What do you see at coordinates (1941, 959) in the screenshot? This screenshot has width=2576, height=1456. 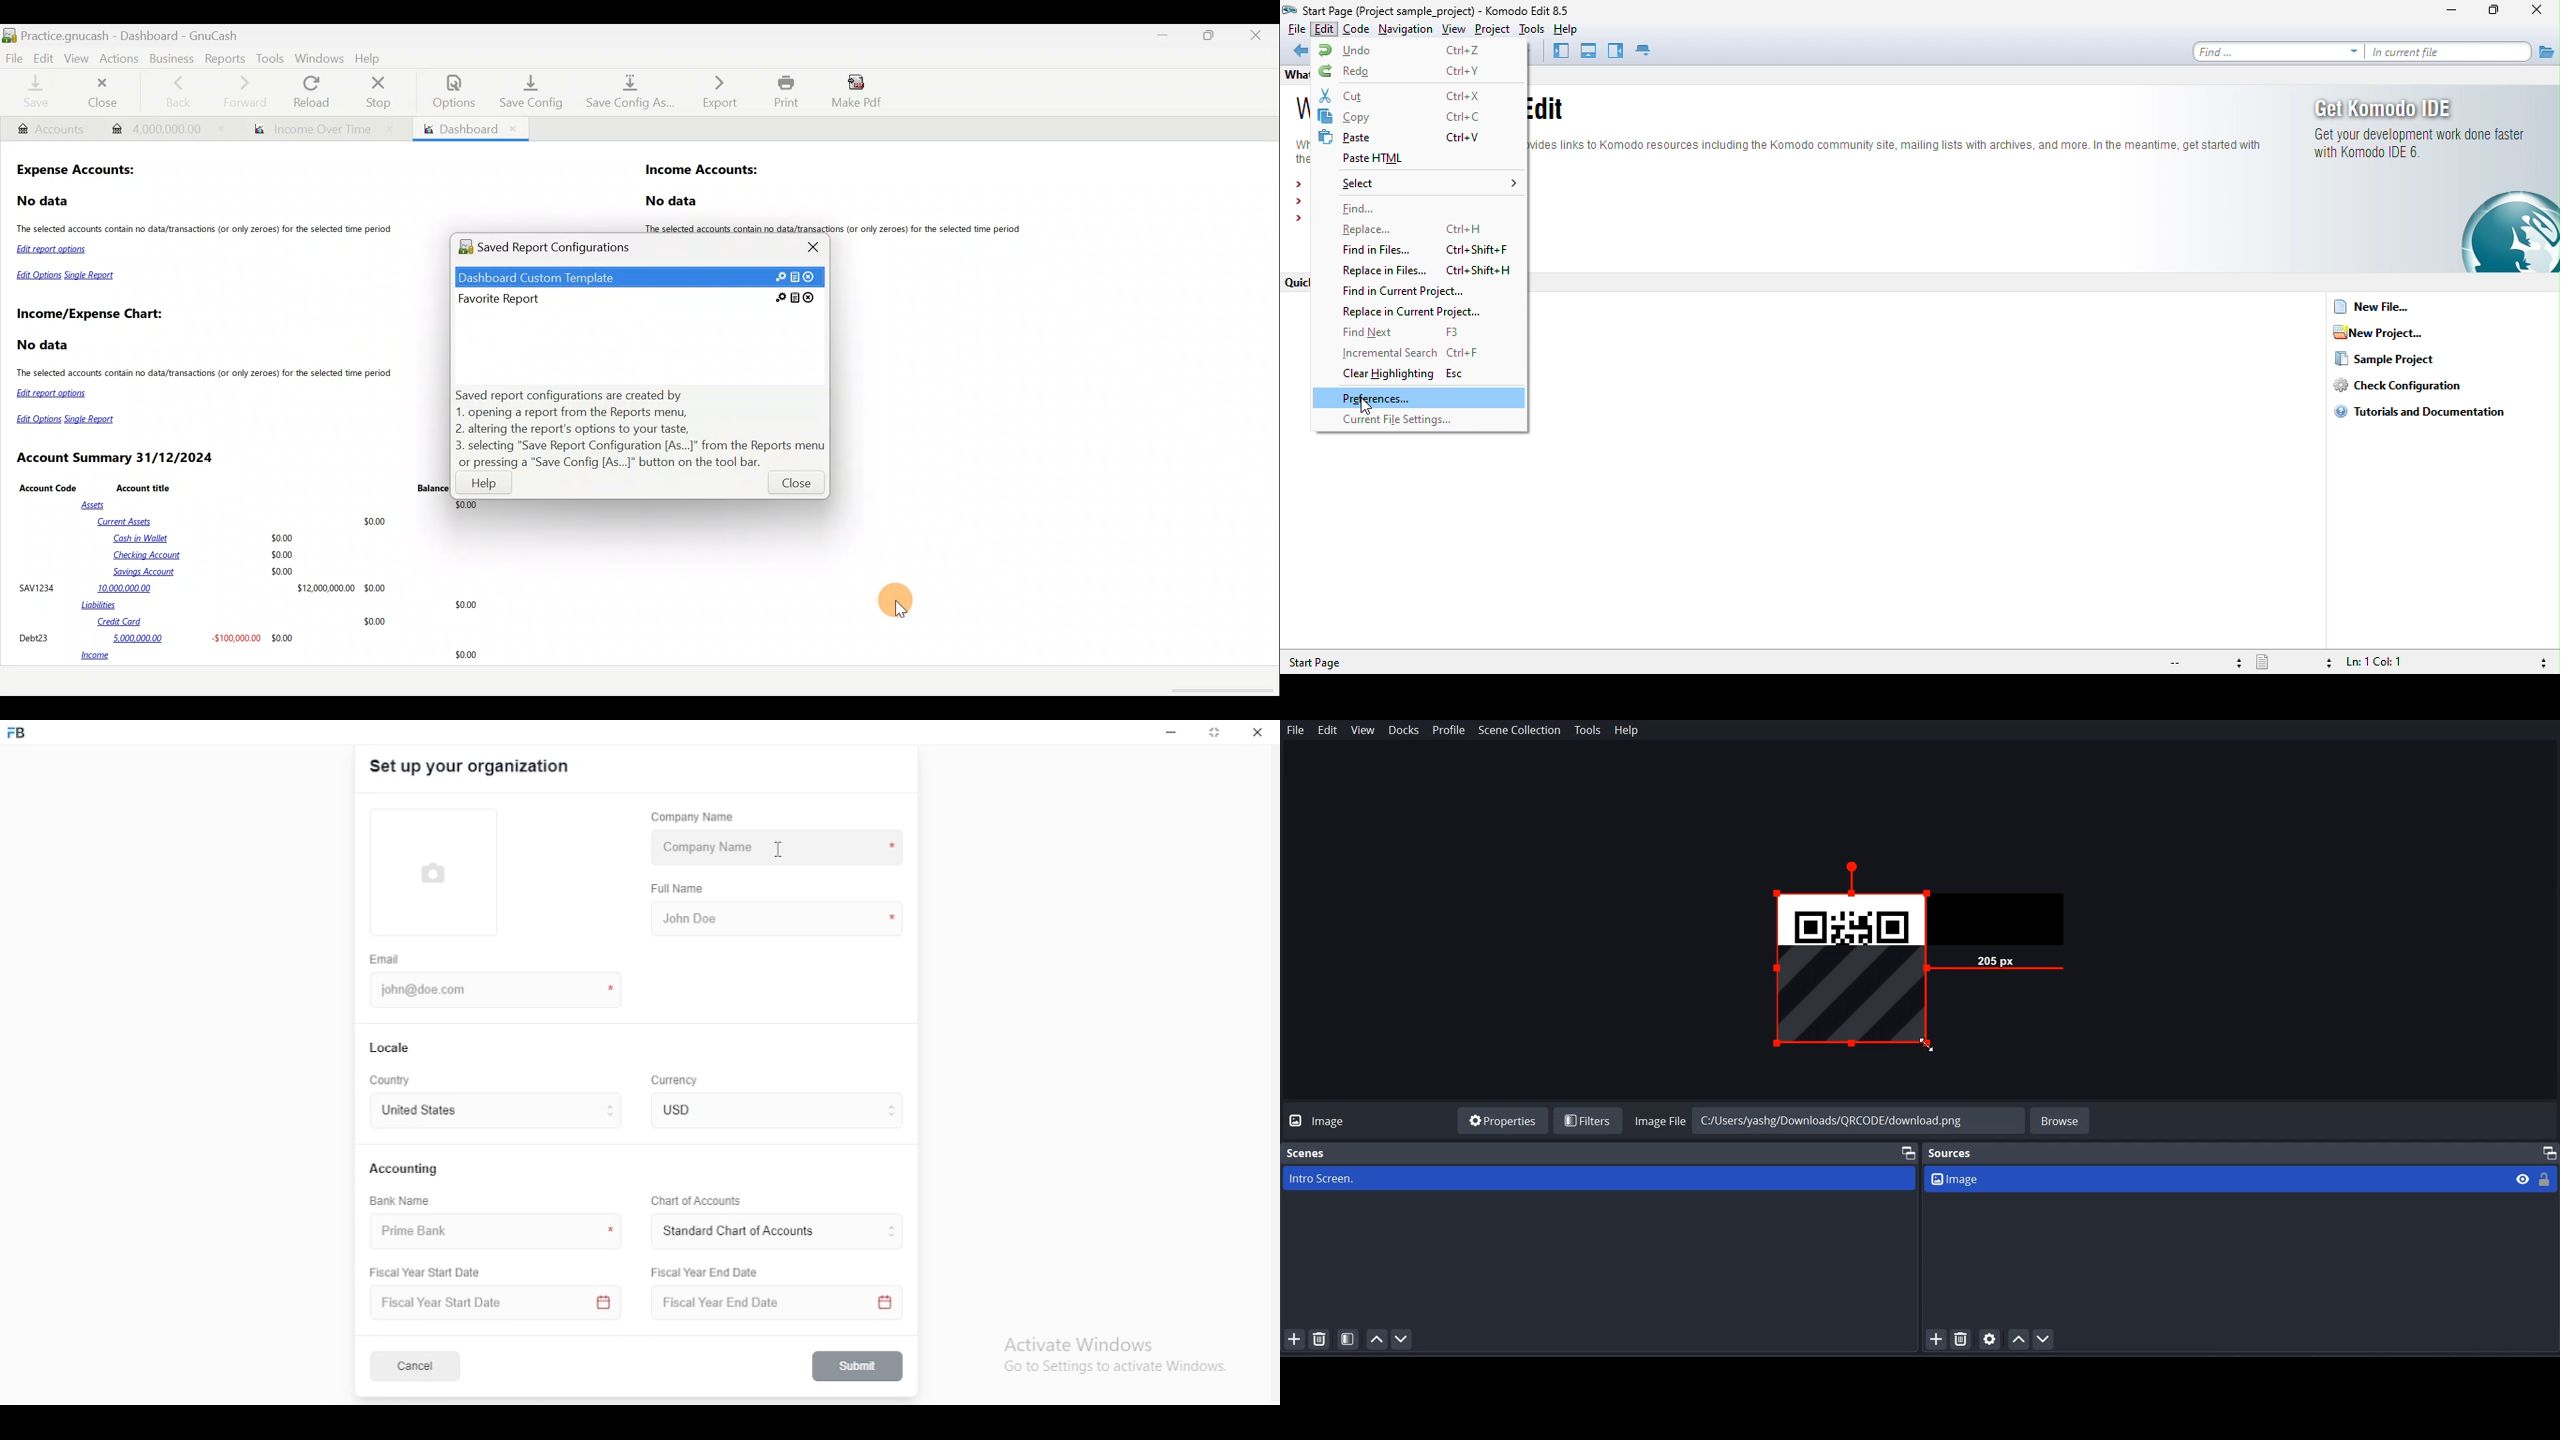 I see `Preview Window` at bounding box center [1941, 959].